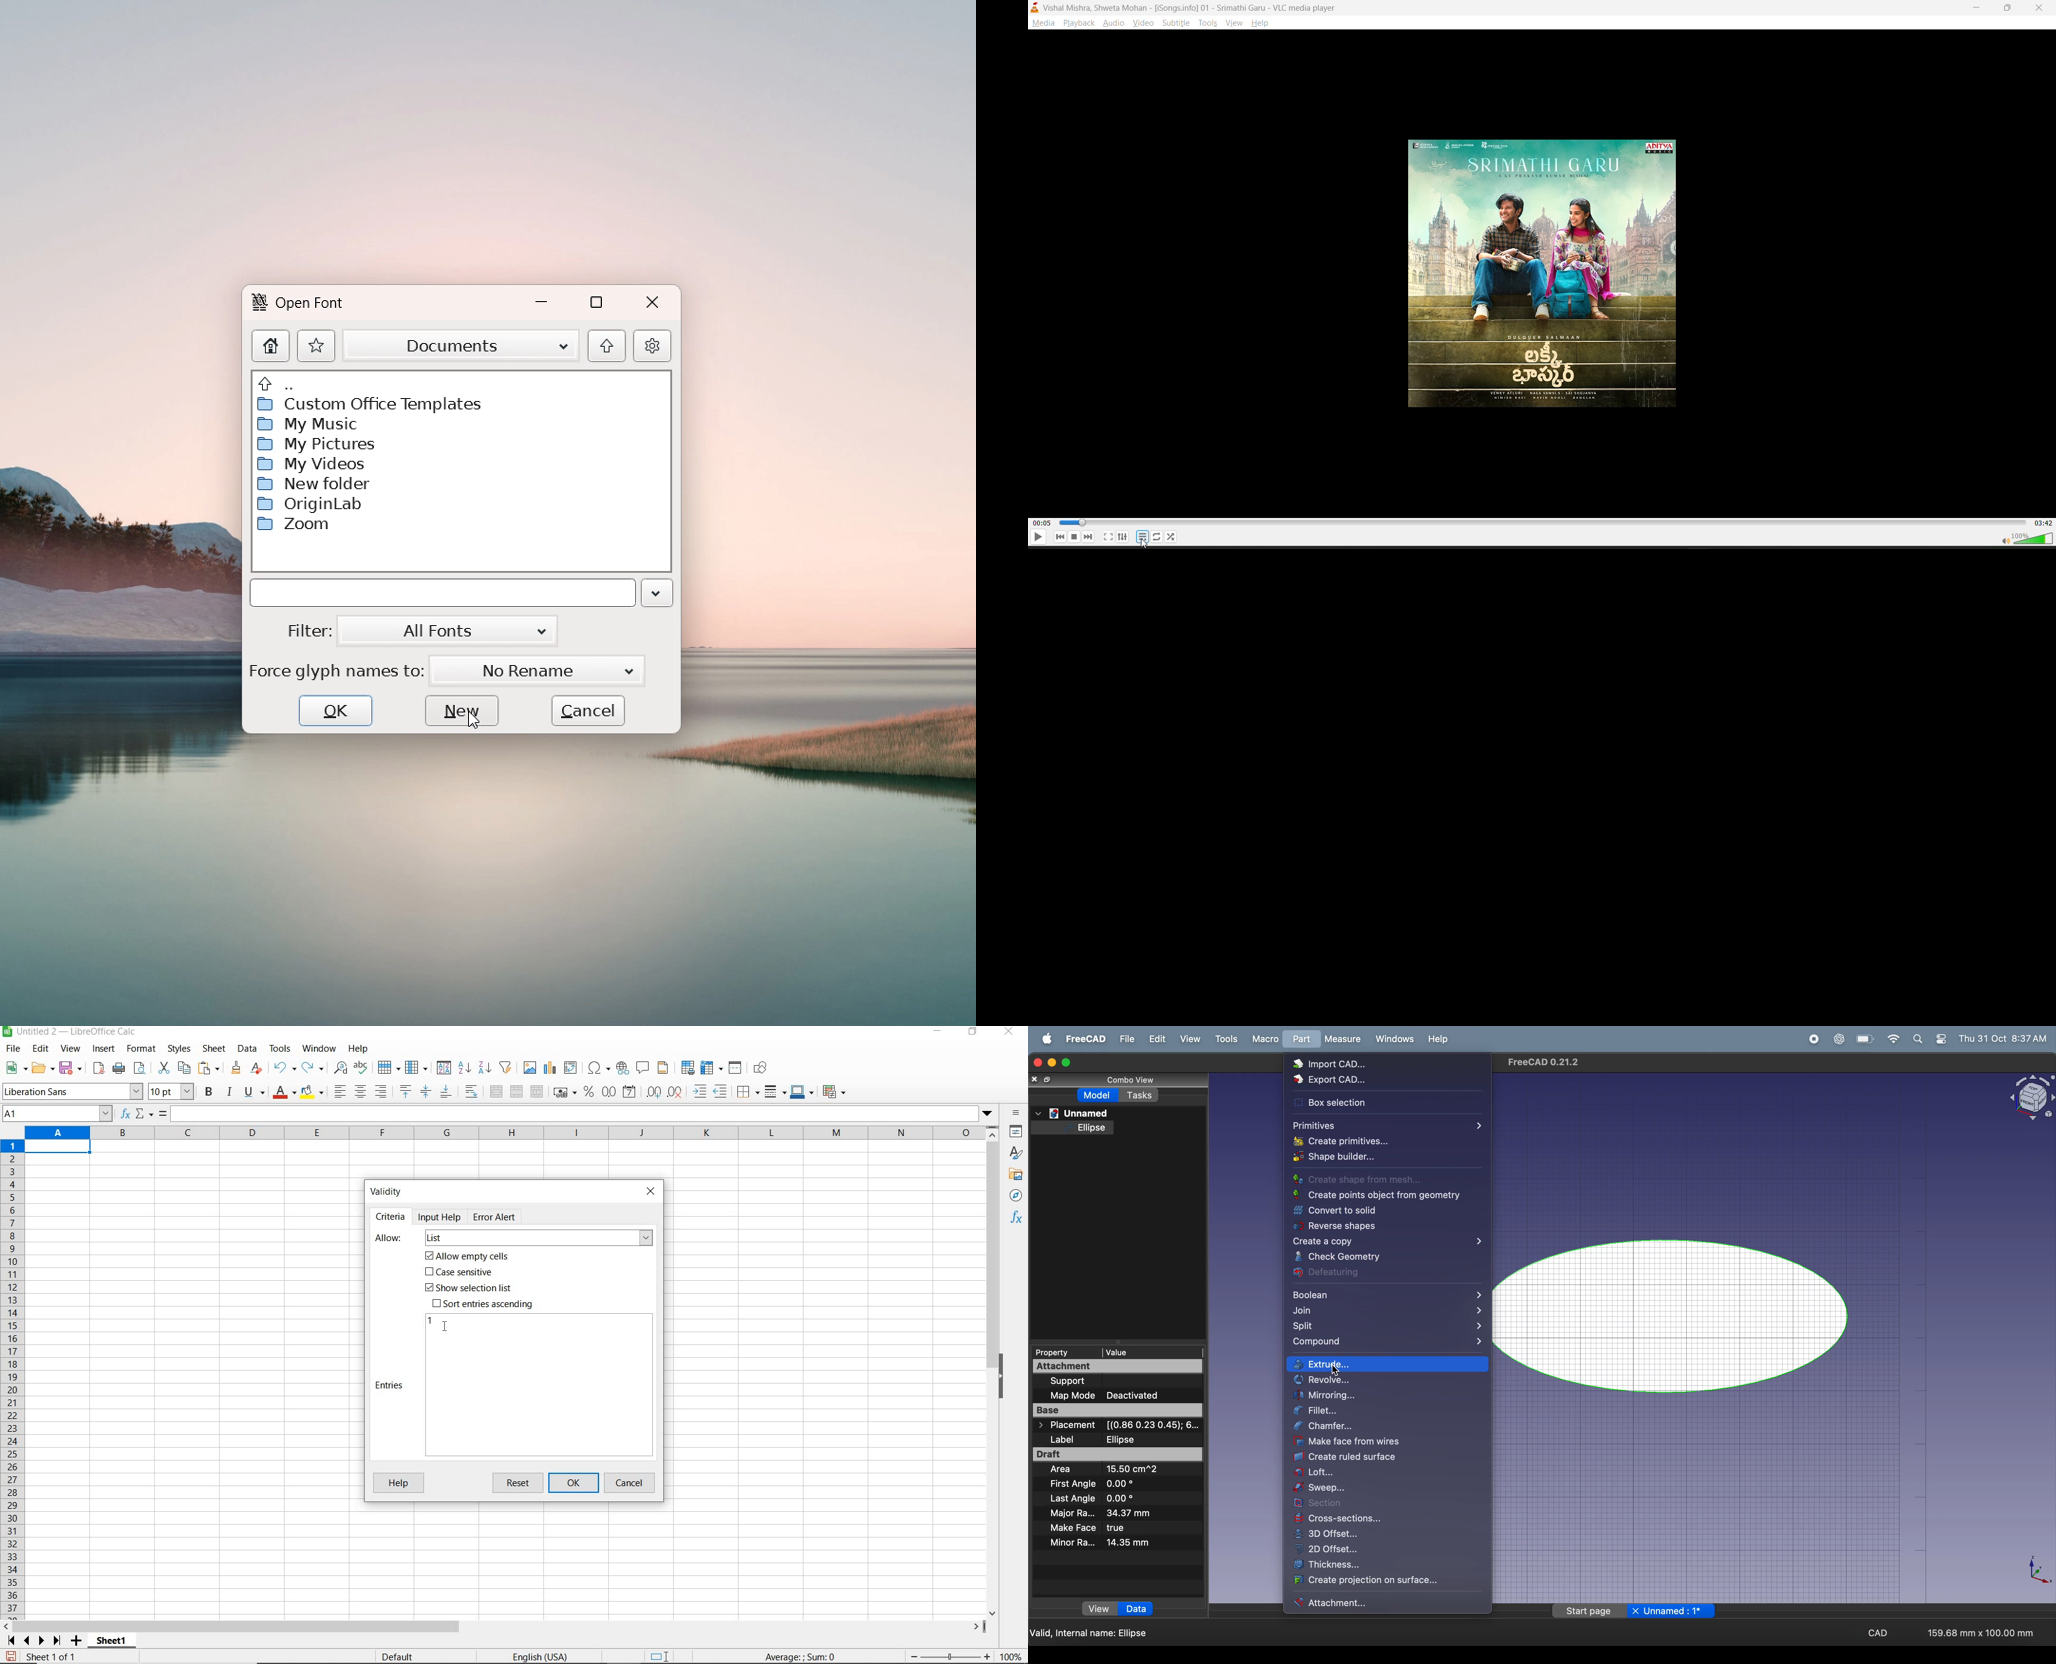 This screenshot has height=1680, width=2072. What do you see at coordinates (72, 1091) in the screenshot?
I see `font name` at bounding box center [72, 1091].